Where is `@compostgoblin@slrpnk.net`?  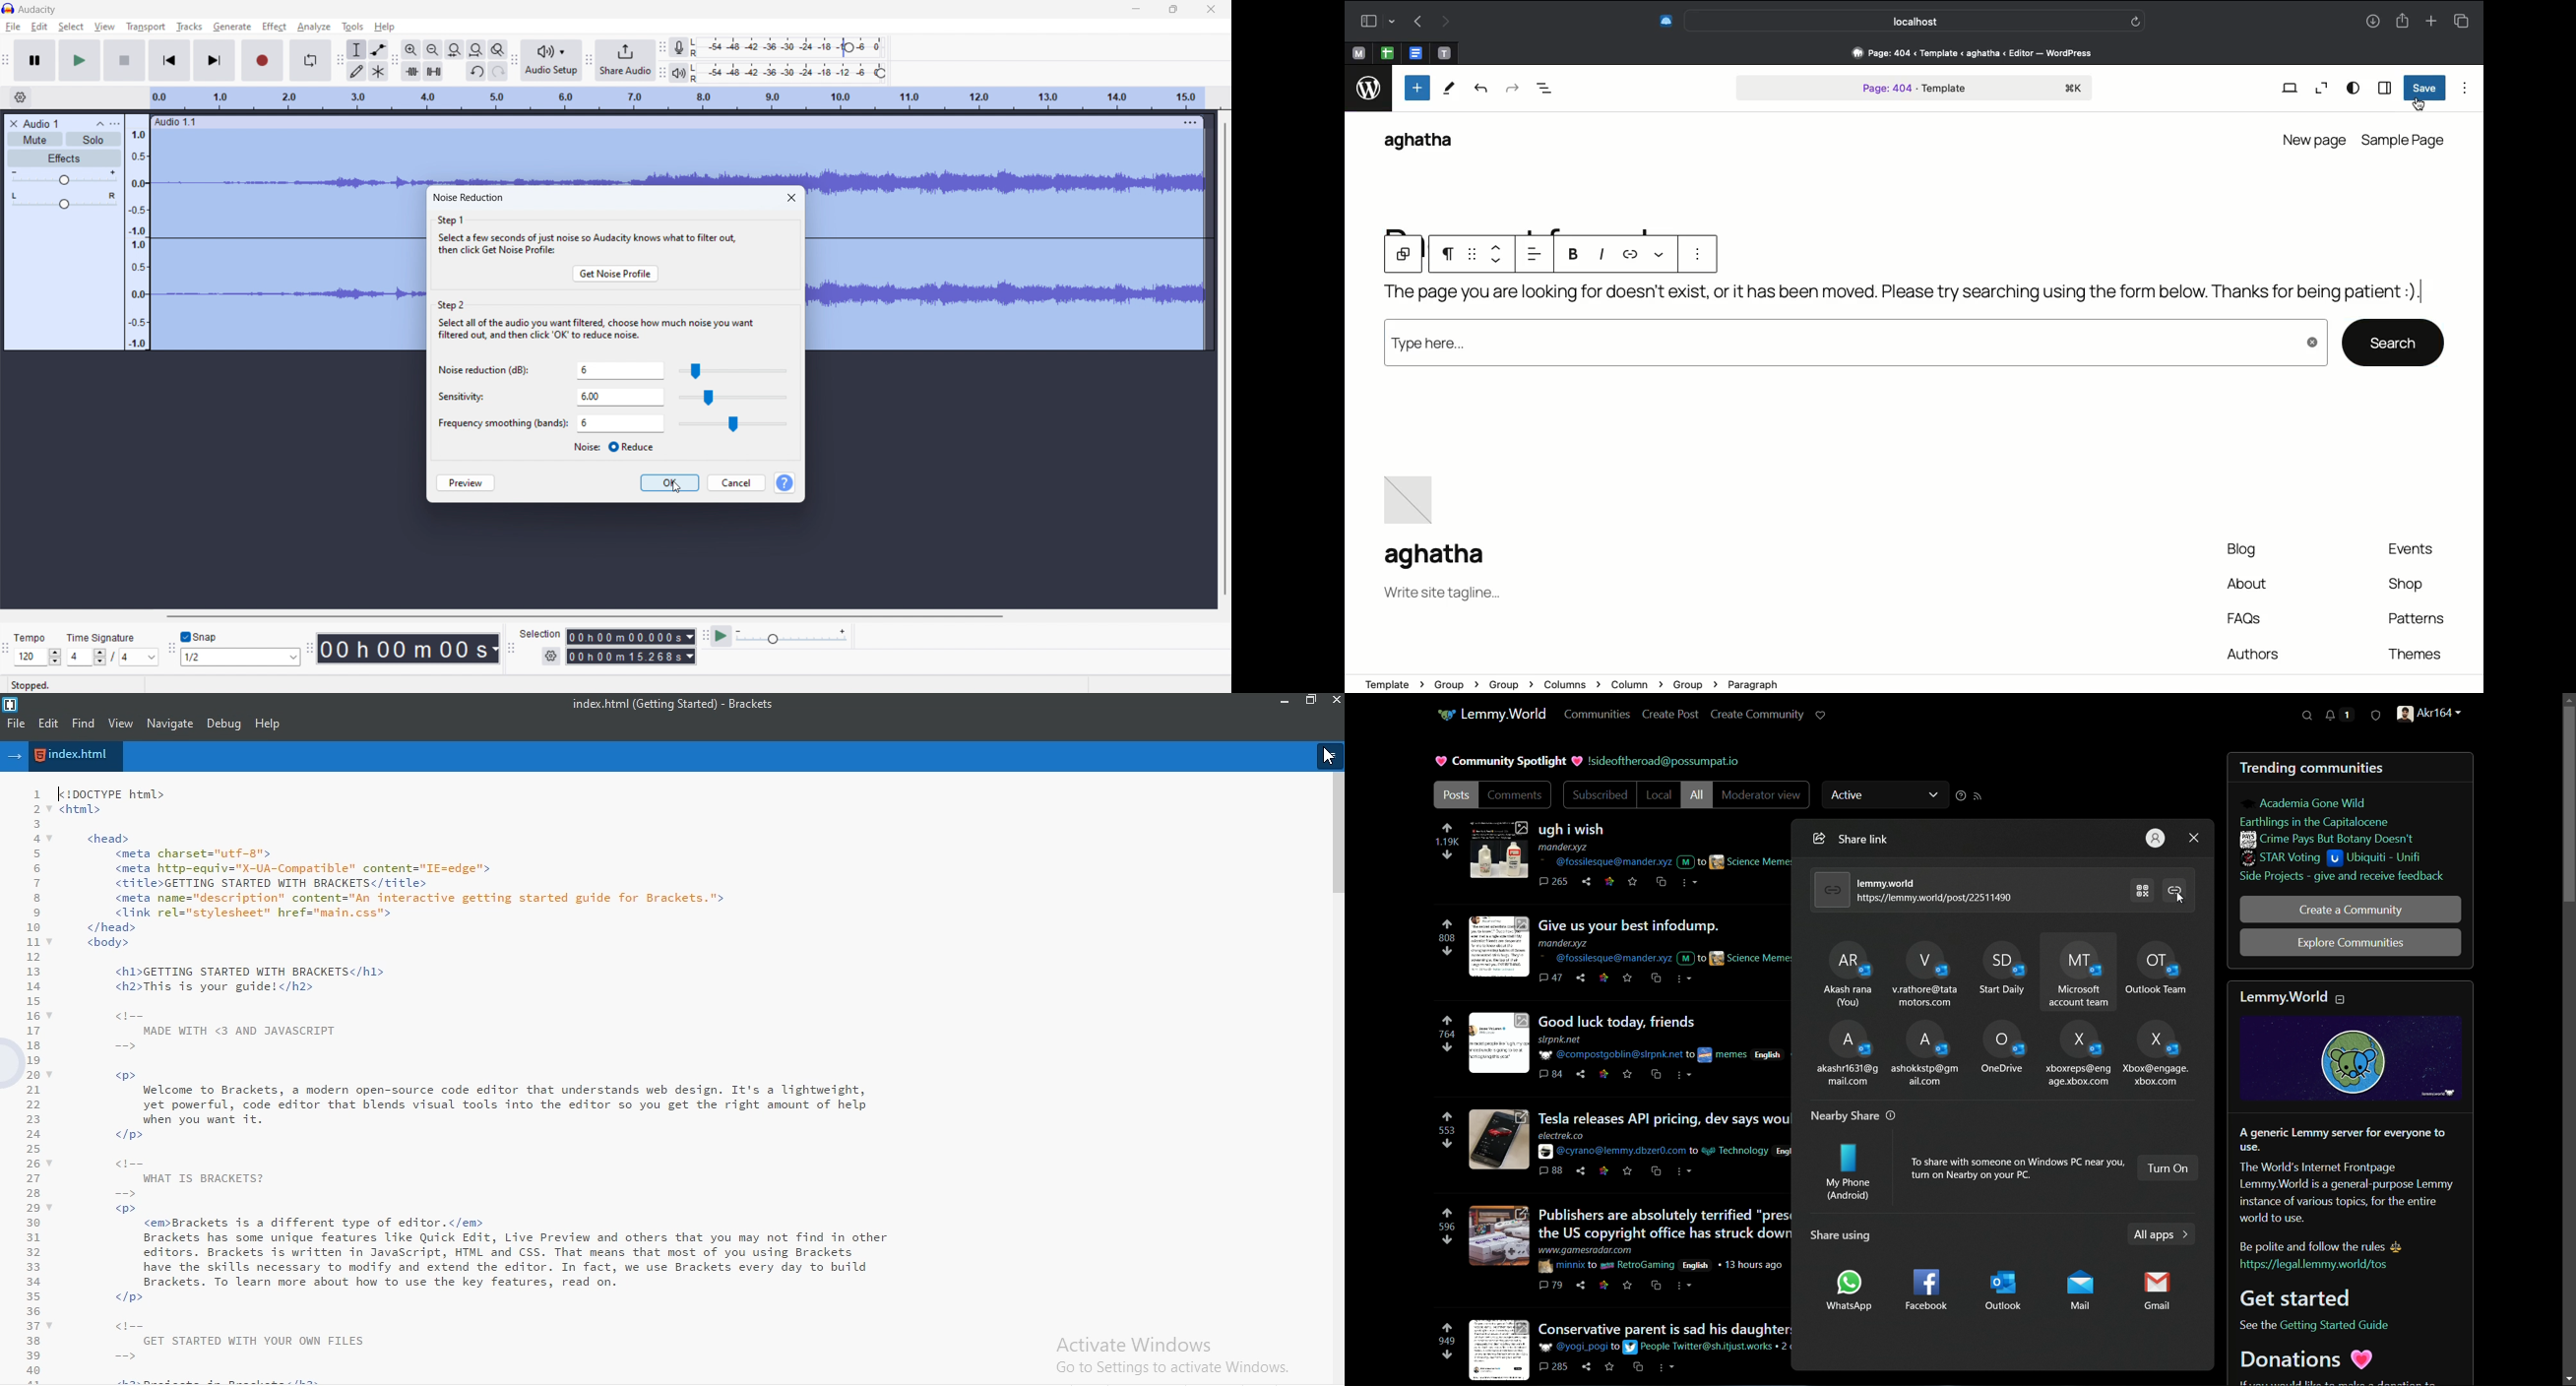
@compostgoblin@slrpnk.net is located at coordinates (1609, 1055).